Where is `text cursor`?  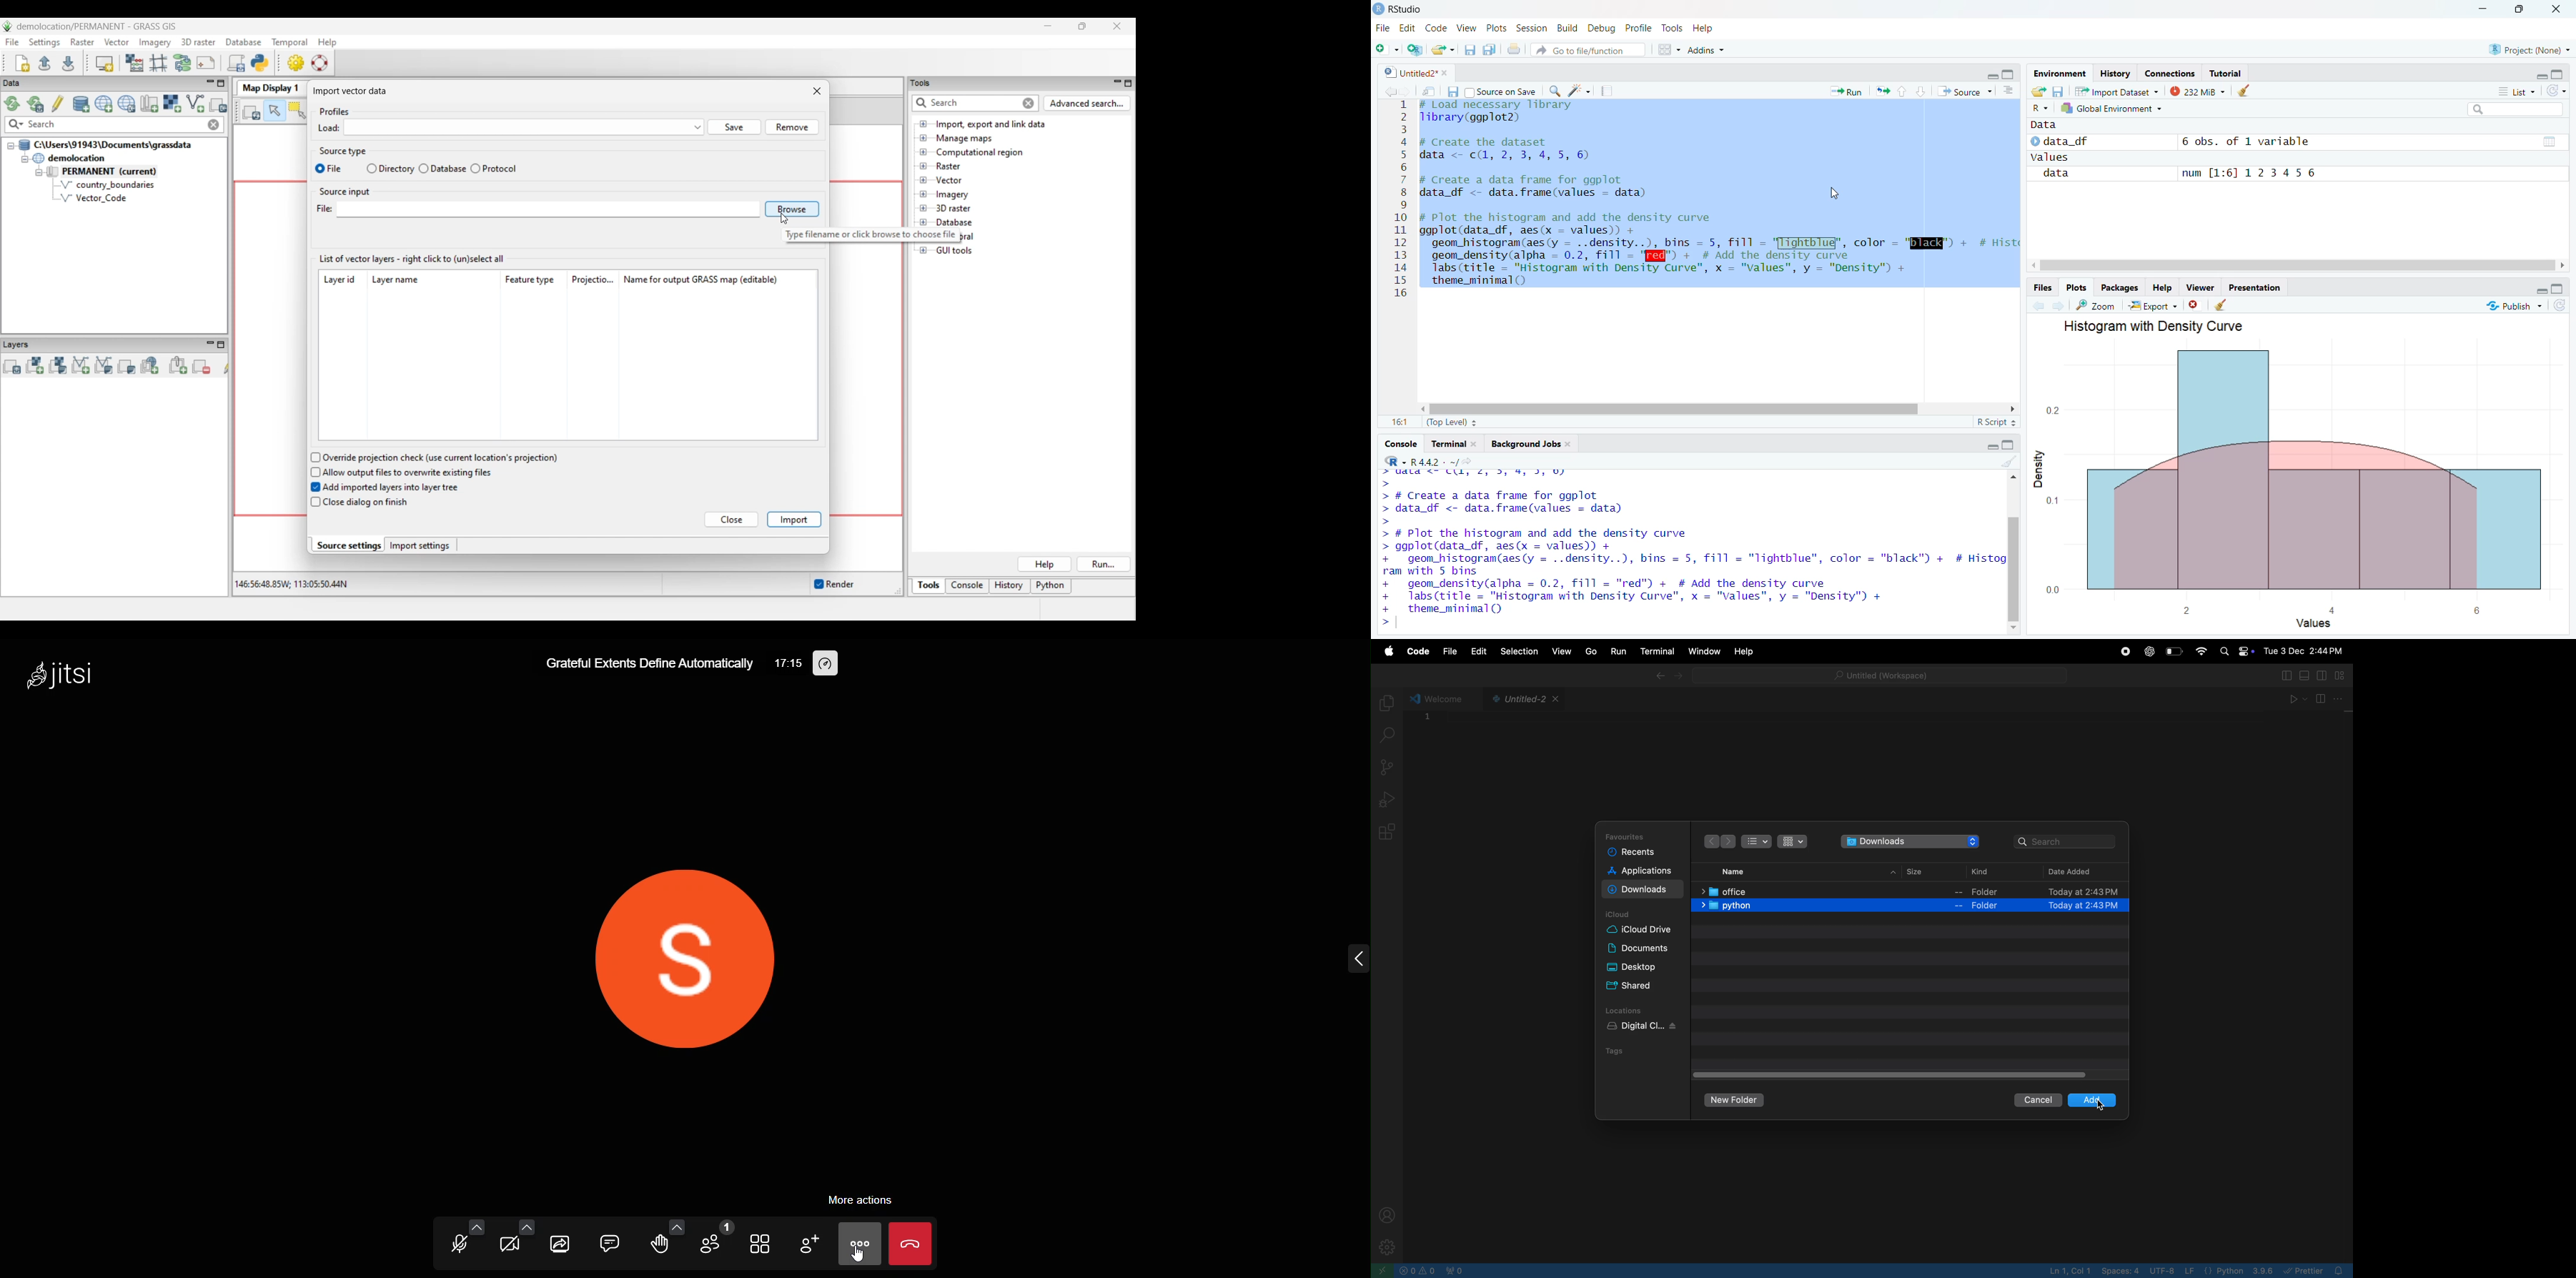
text cursor is located at coordinates (1421, 293).